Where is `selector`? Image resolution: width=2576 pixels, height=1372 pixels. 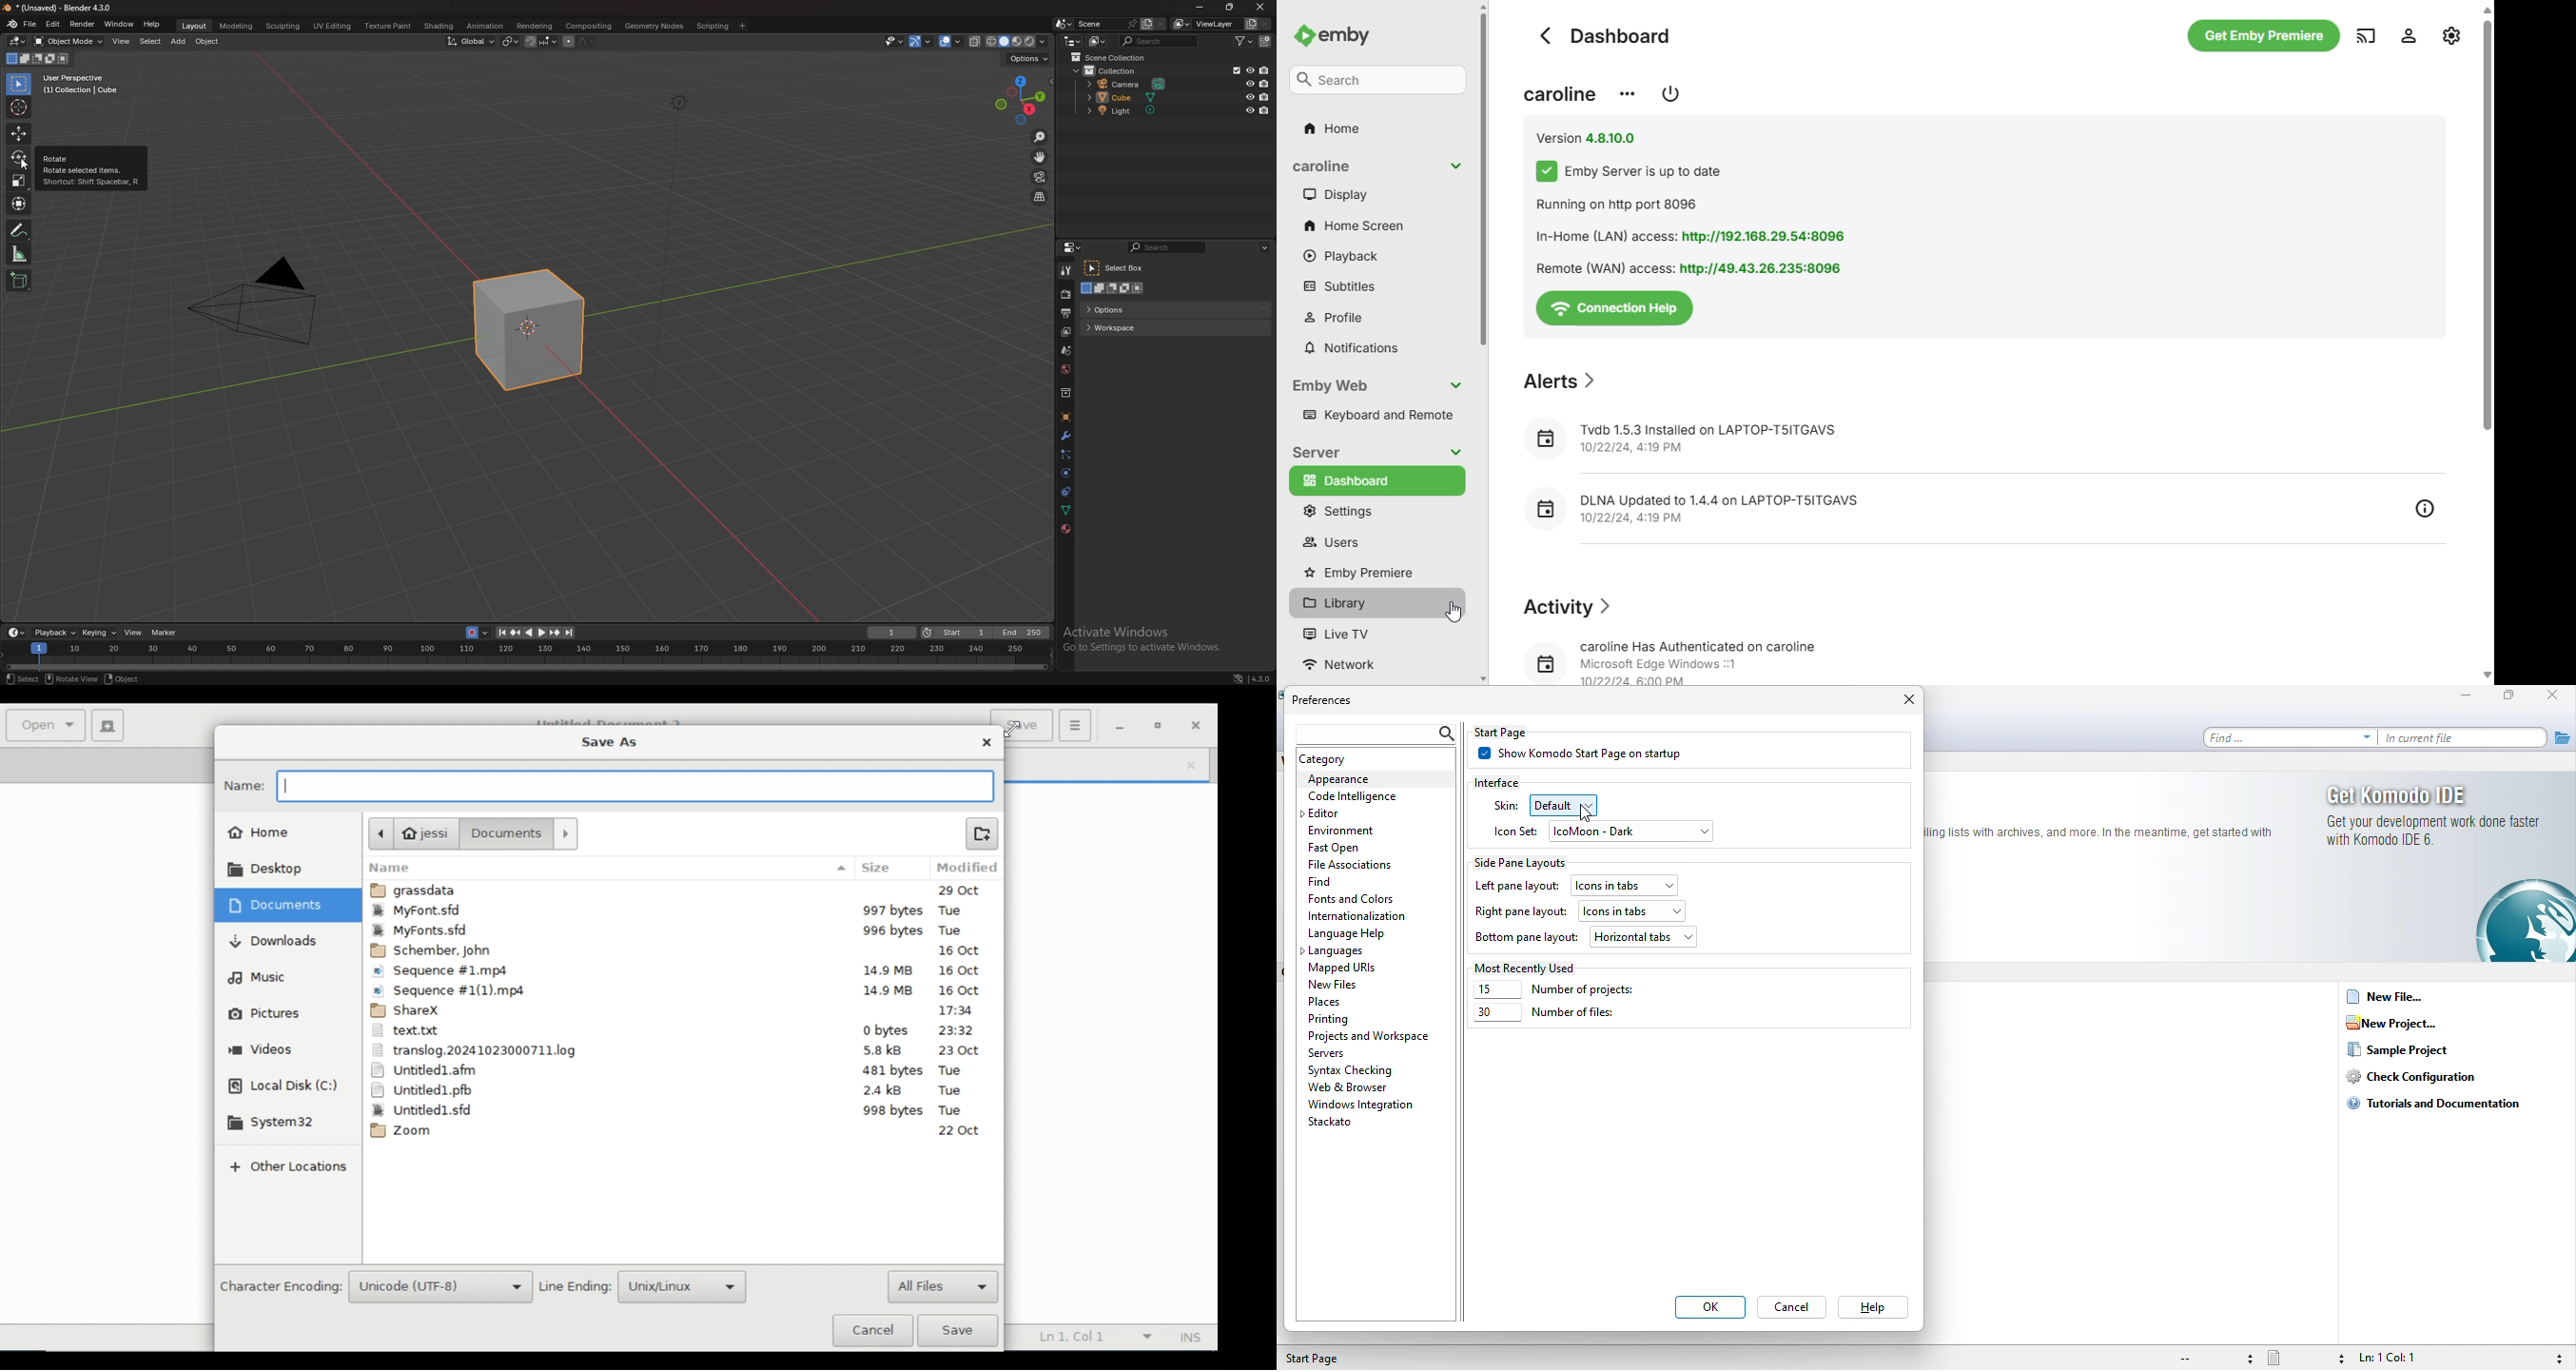
selector is located at coordinates (19, 84).